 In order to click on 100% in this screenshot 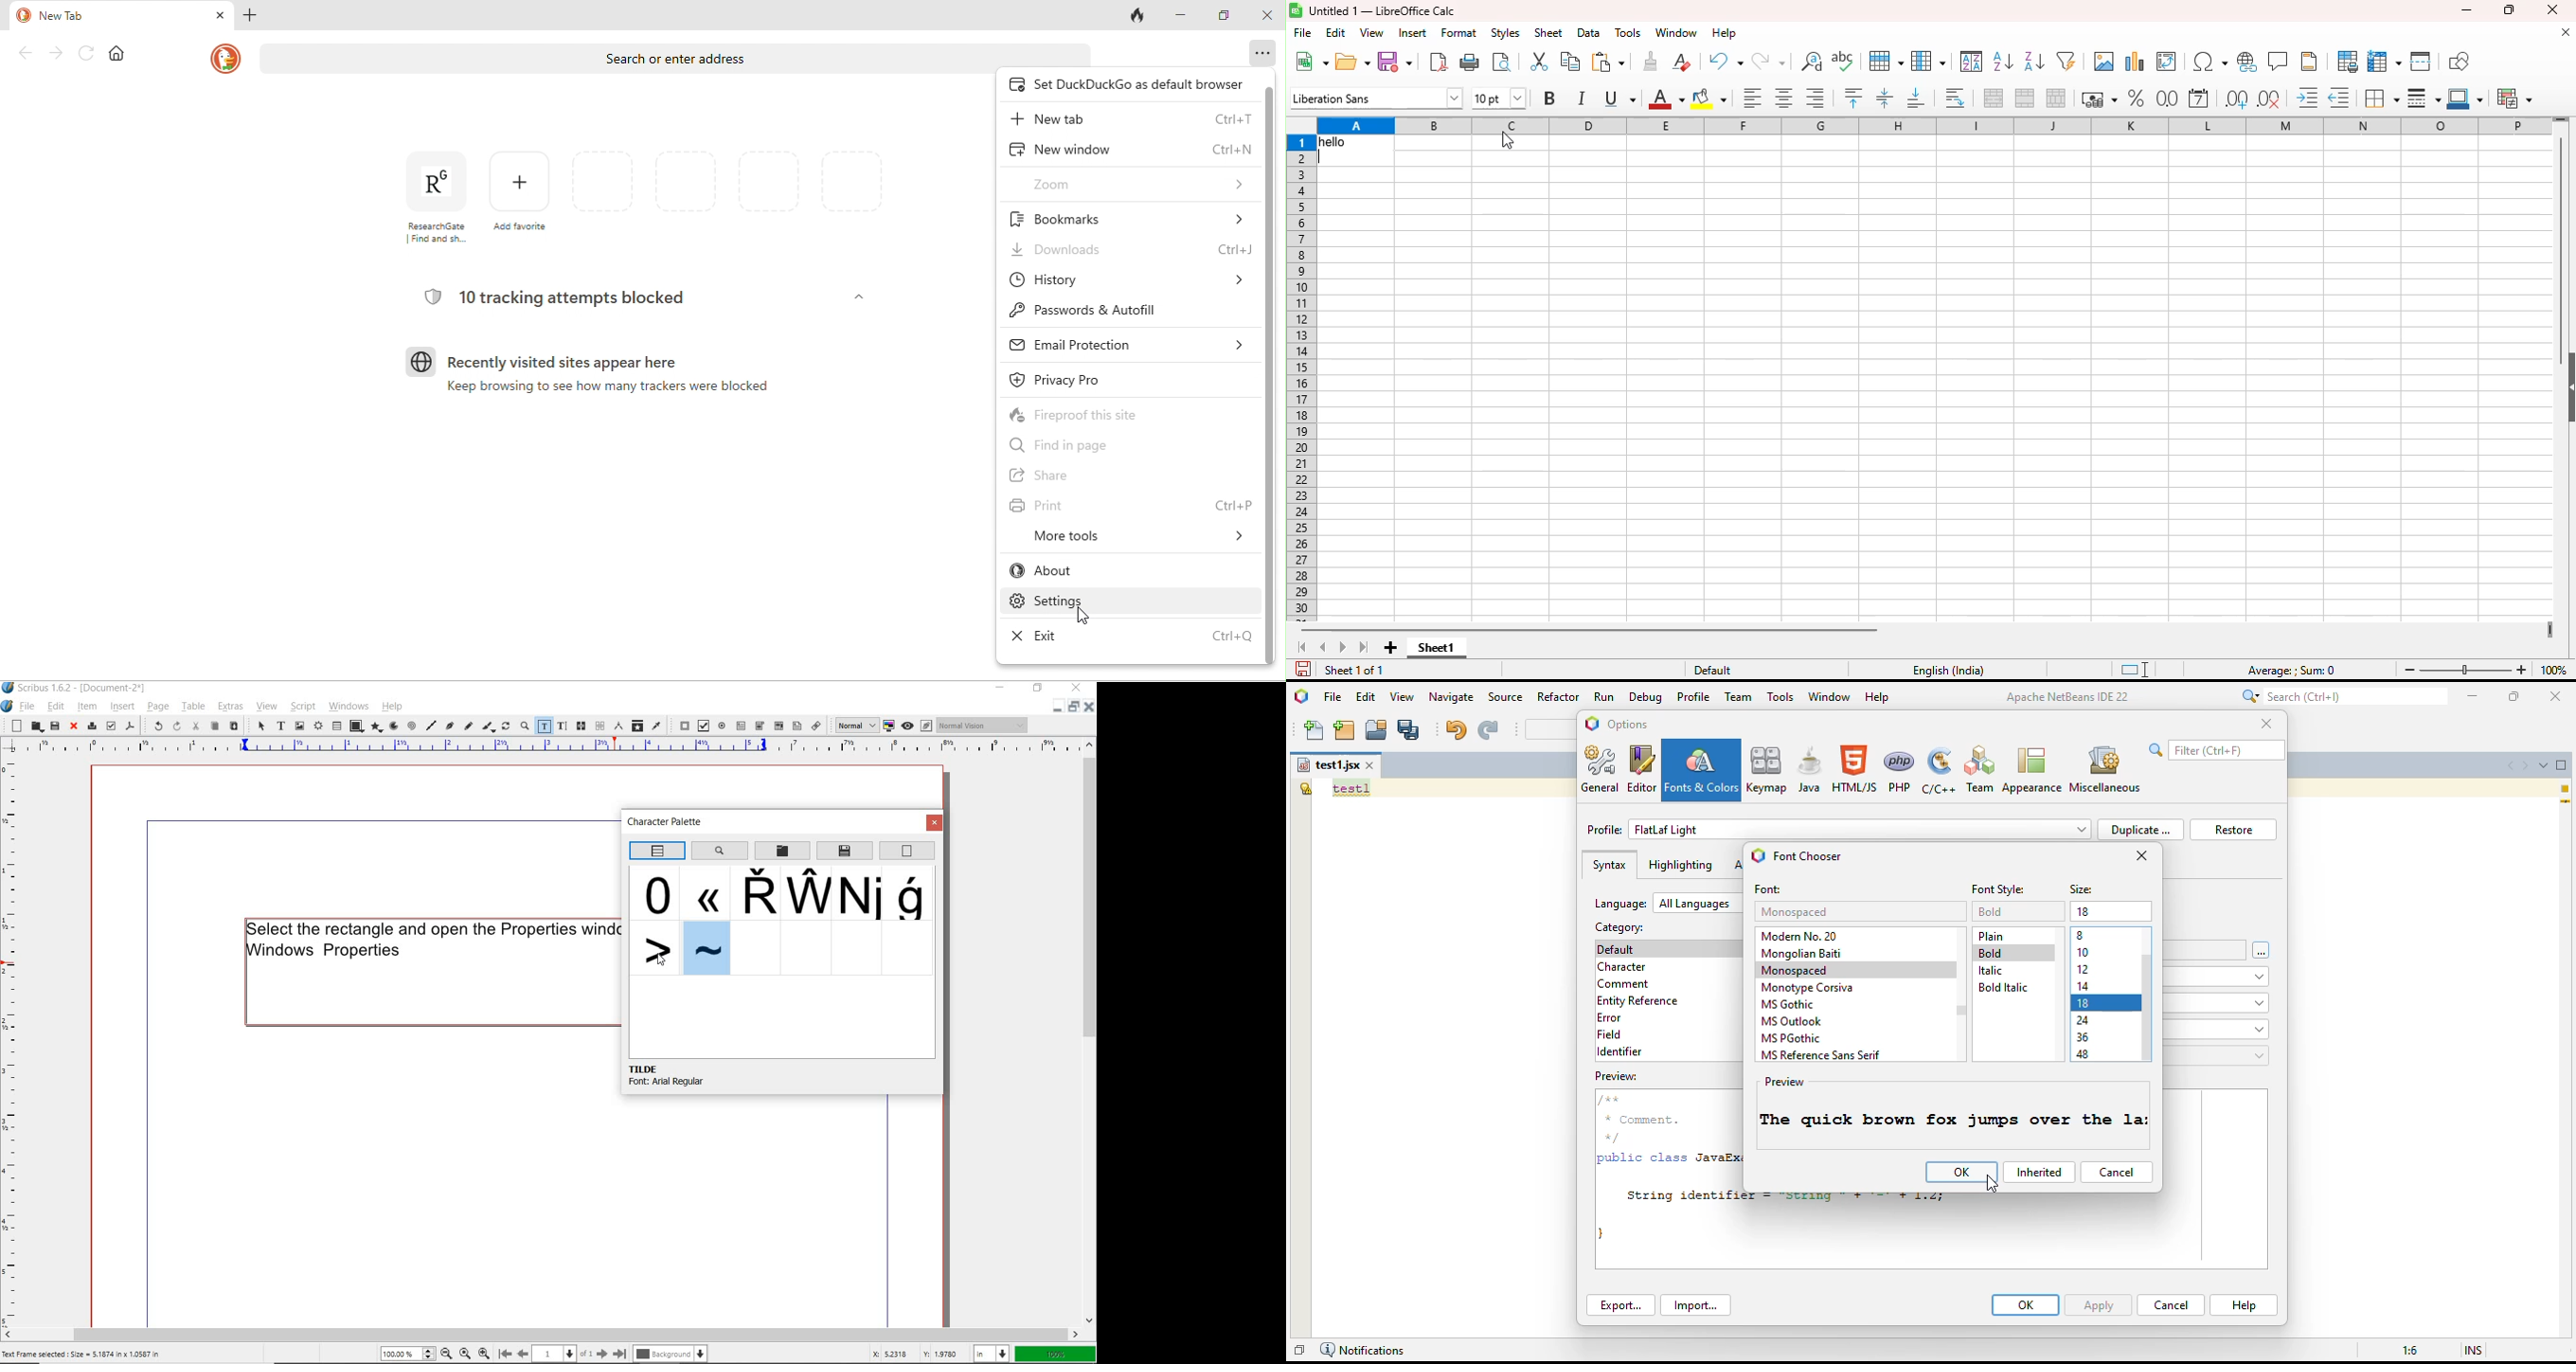, I will do `click(1057, 1354)`.